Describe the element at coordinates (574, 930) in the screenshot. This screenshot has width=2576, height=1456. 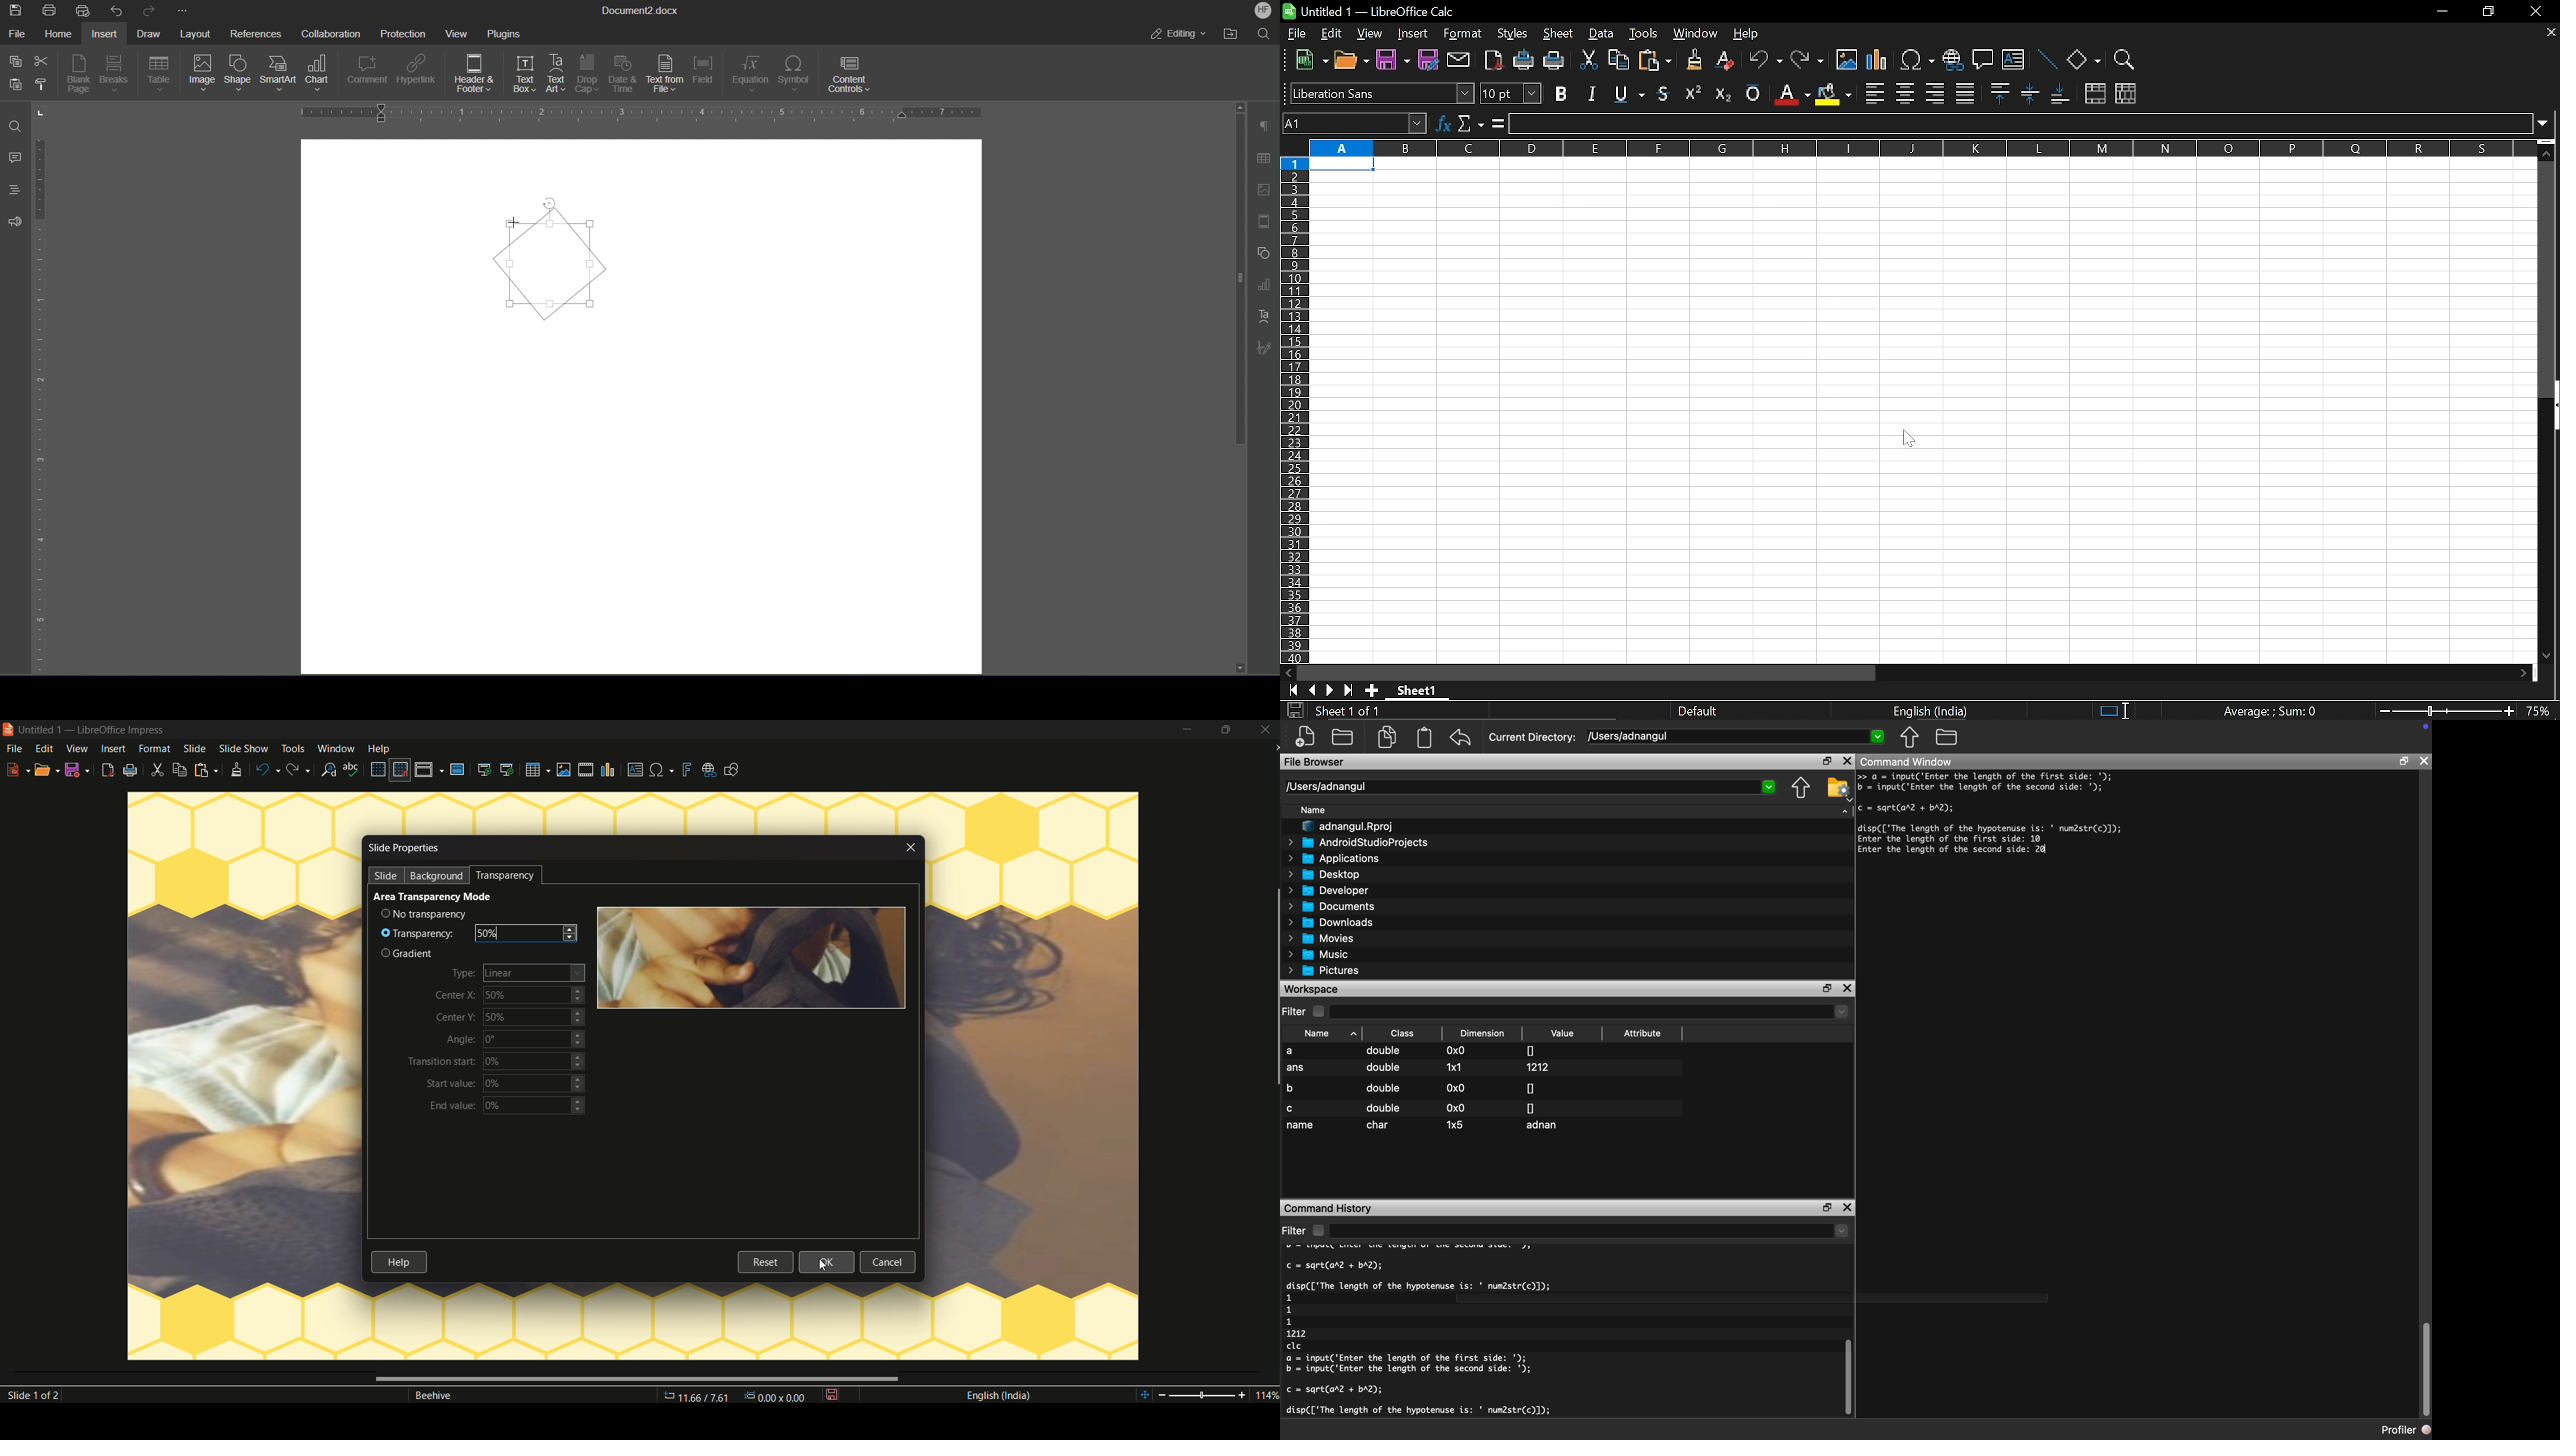
I see `increase transparency ` at that location.